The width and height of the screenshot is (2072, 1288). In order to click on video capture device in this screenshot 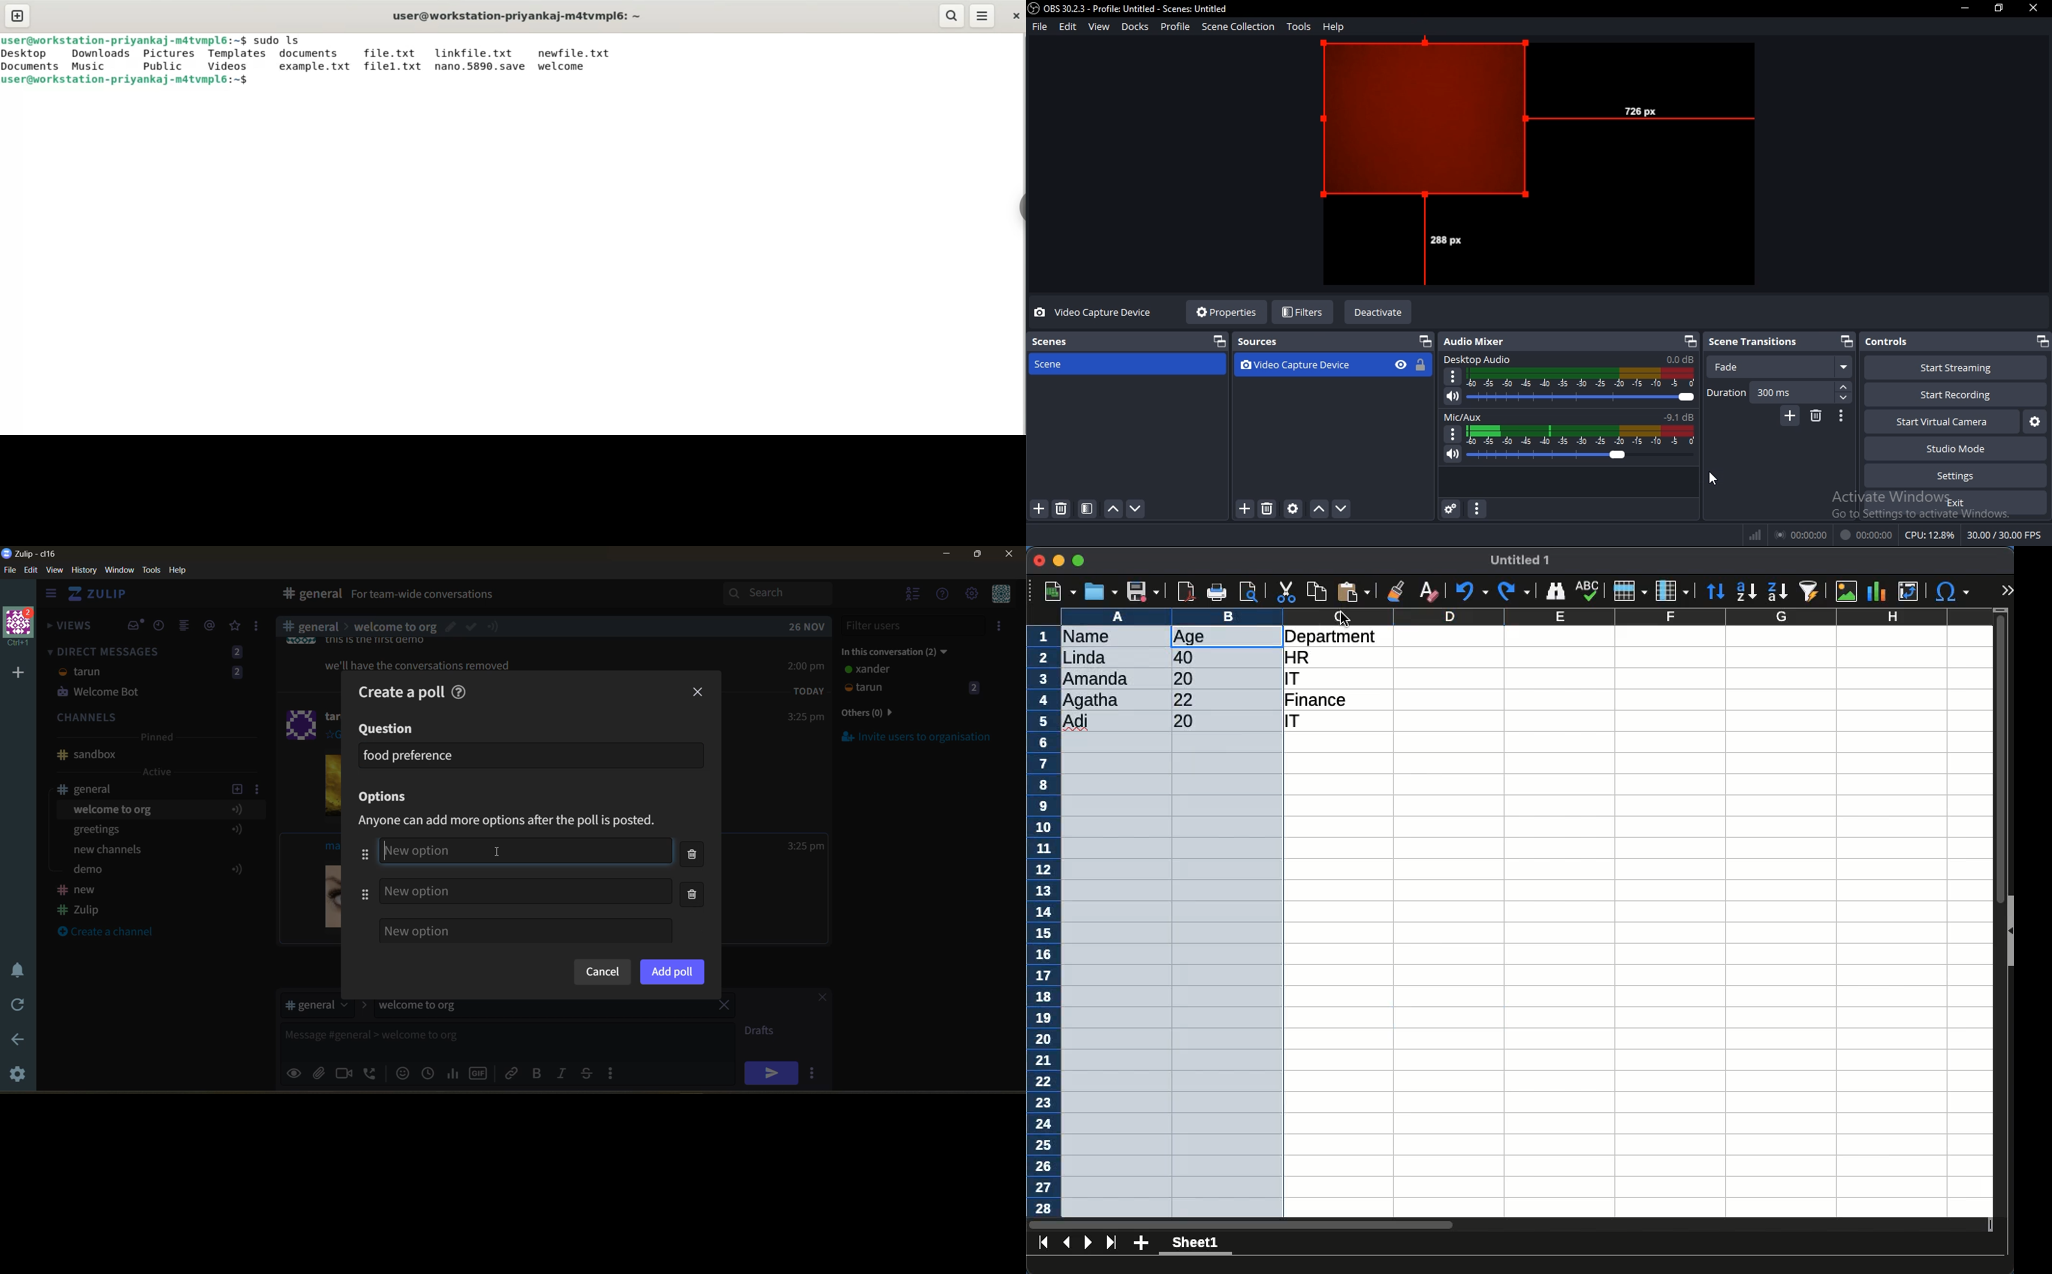, I will do `click(1308, 366)`.